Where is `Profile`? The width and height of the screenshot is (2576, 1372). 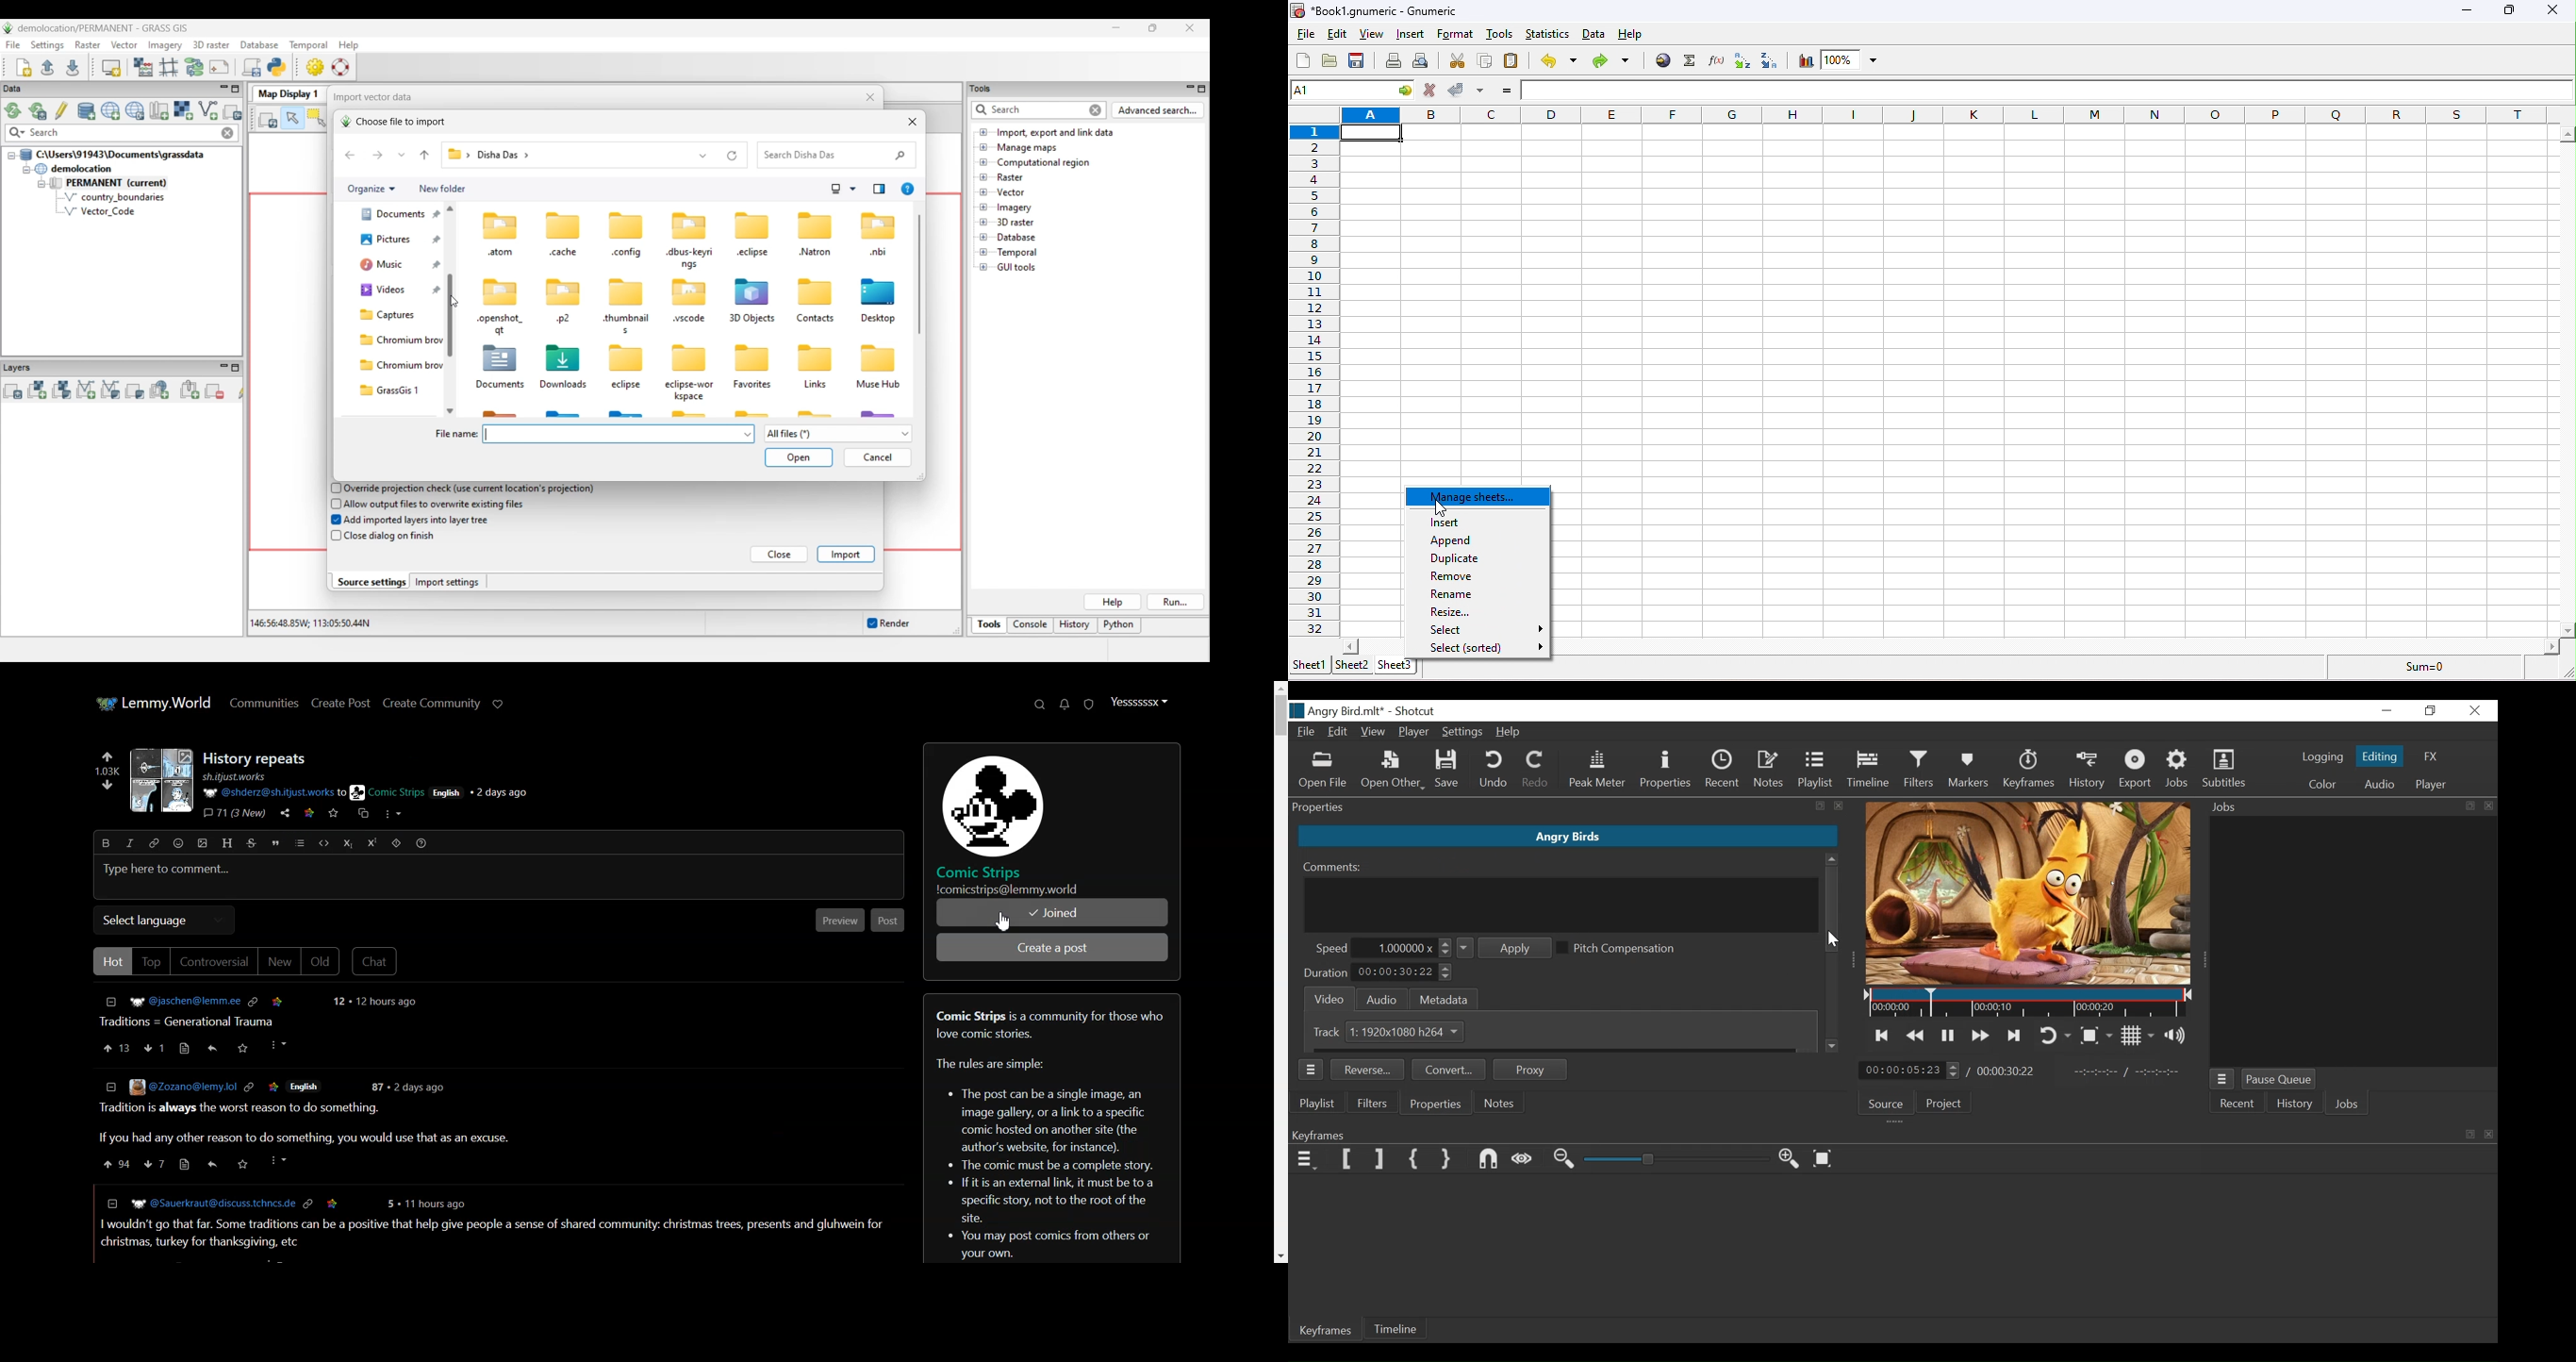 Profile is located at coordinates (1138, 702).